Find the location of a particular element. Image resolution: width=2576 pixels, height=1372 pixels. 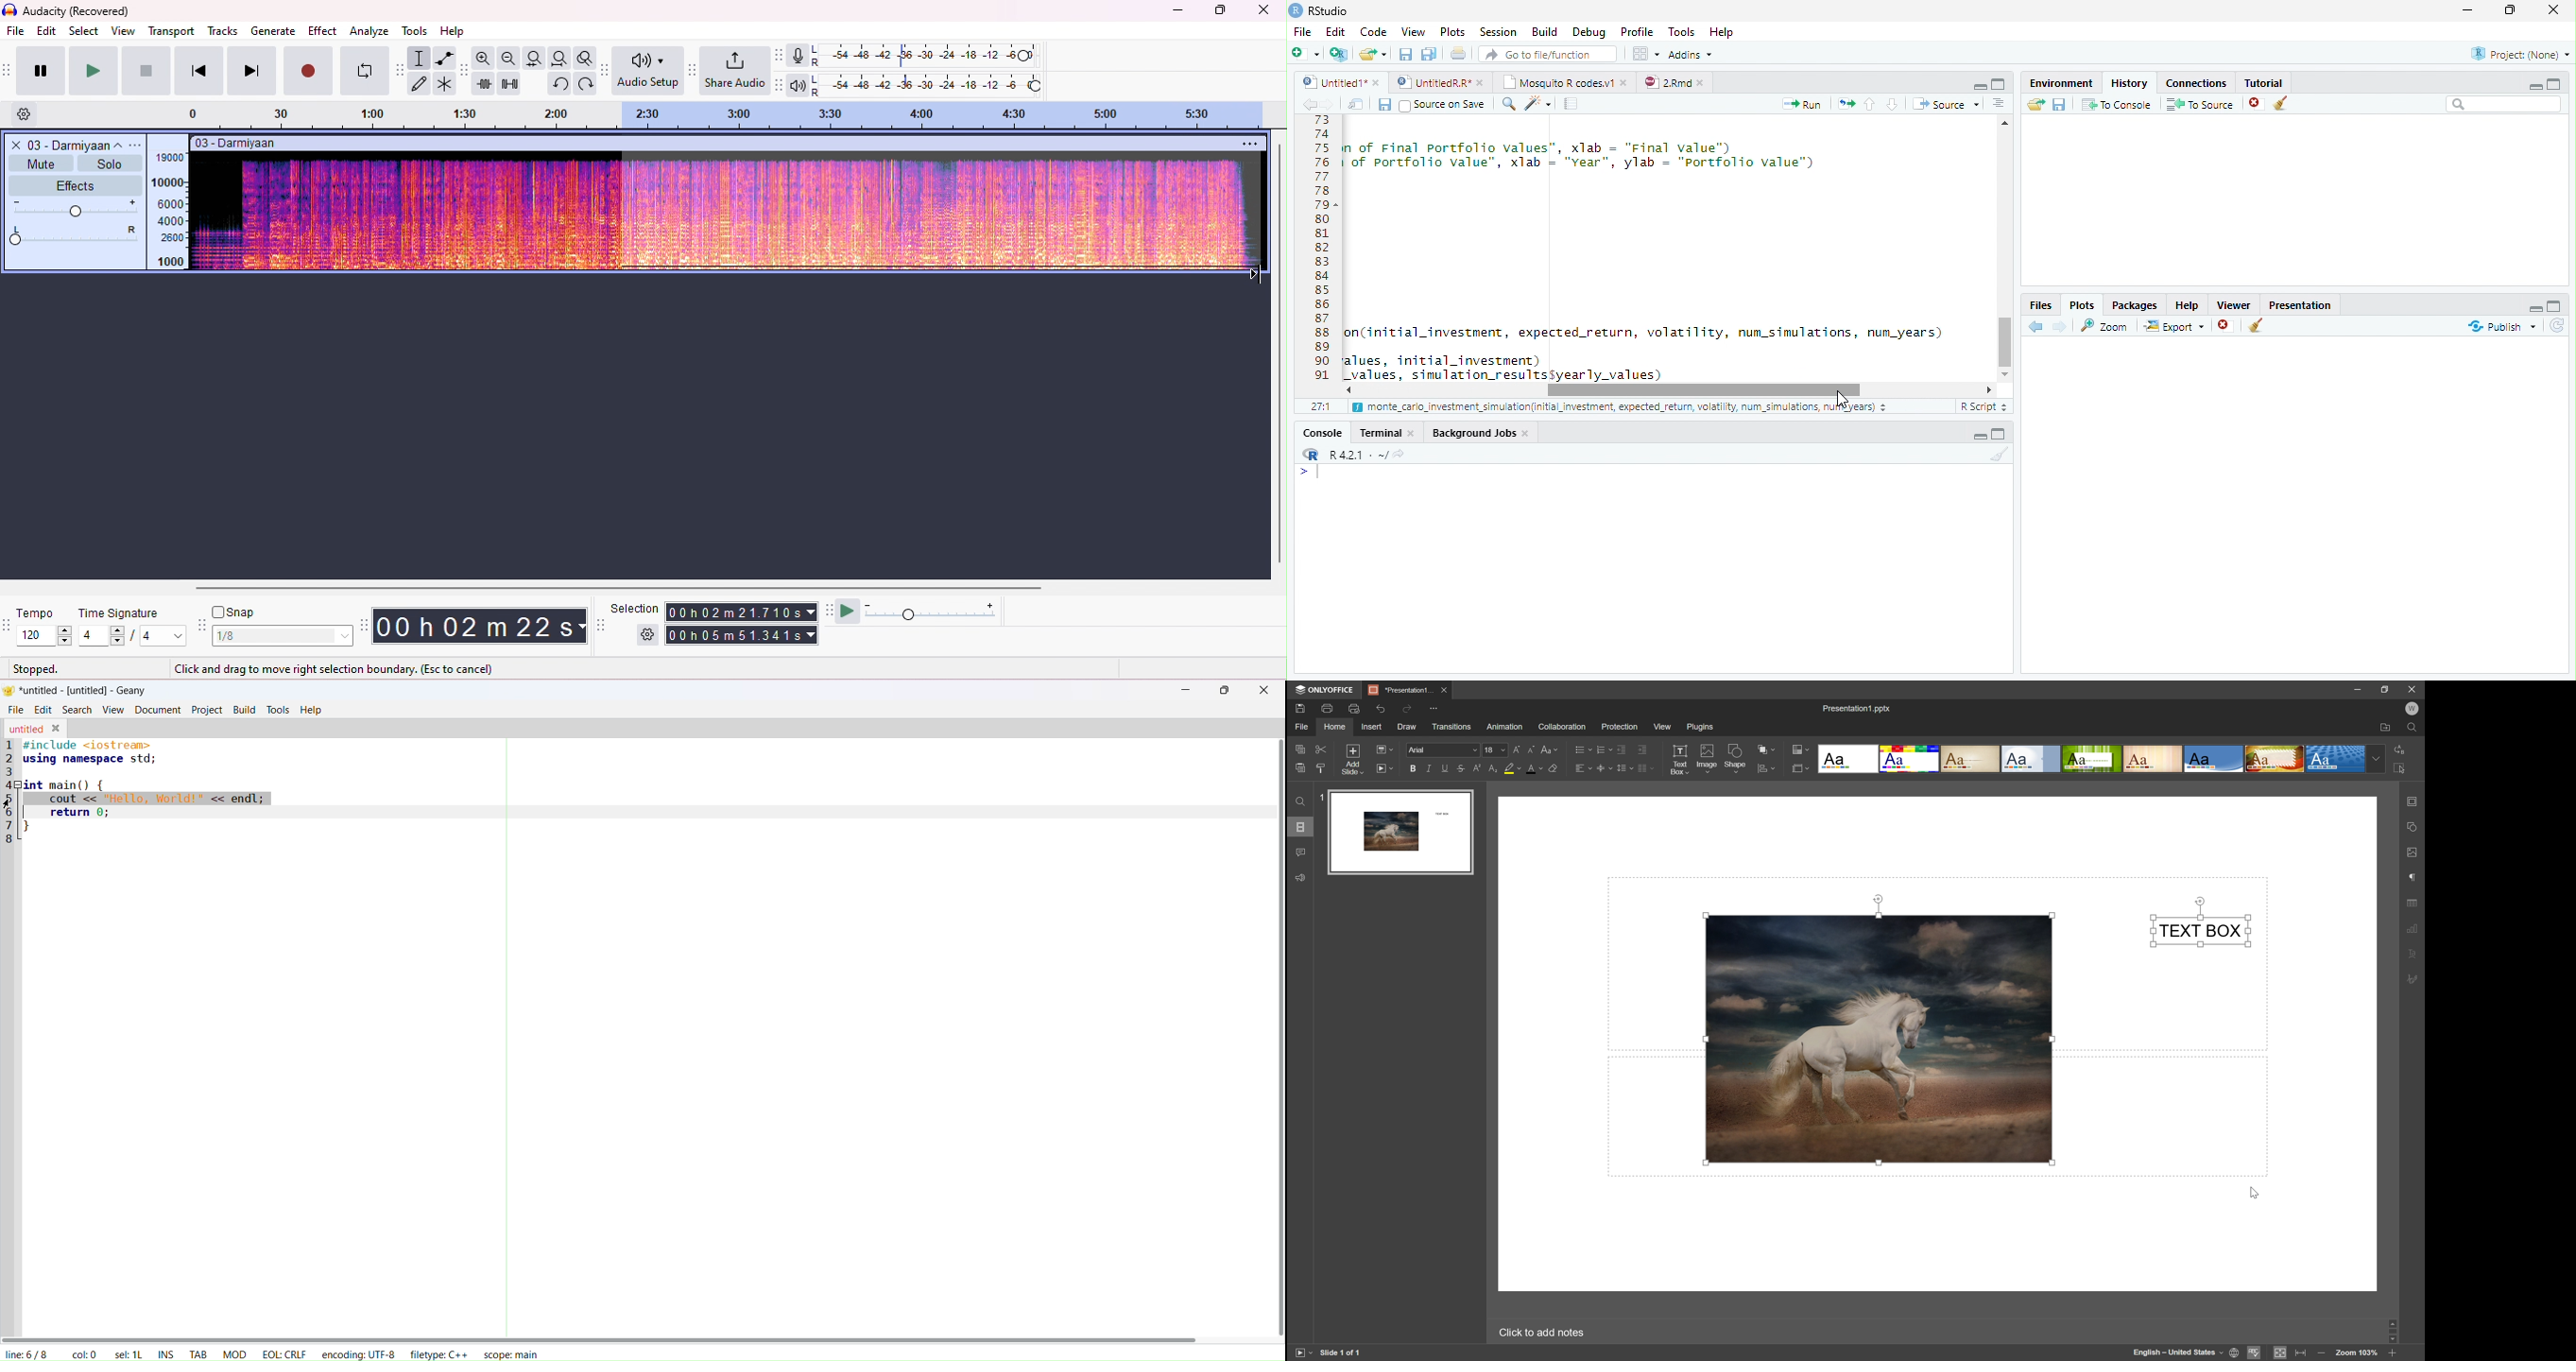

Mosquito R codes.v1 is located at coordinates (1563, 81).